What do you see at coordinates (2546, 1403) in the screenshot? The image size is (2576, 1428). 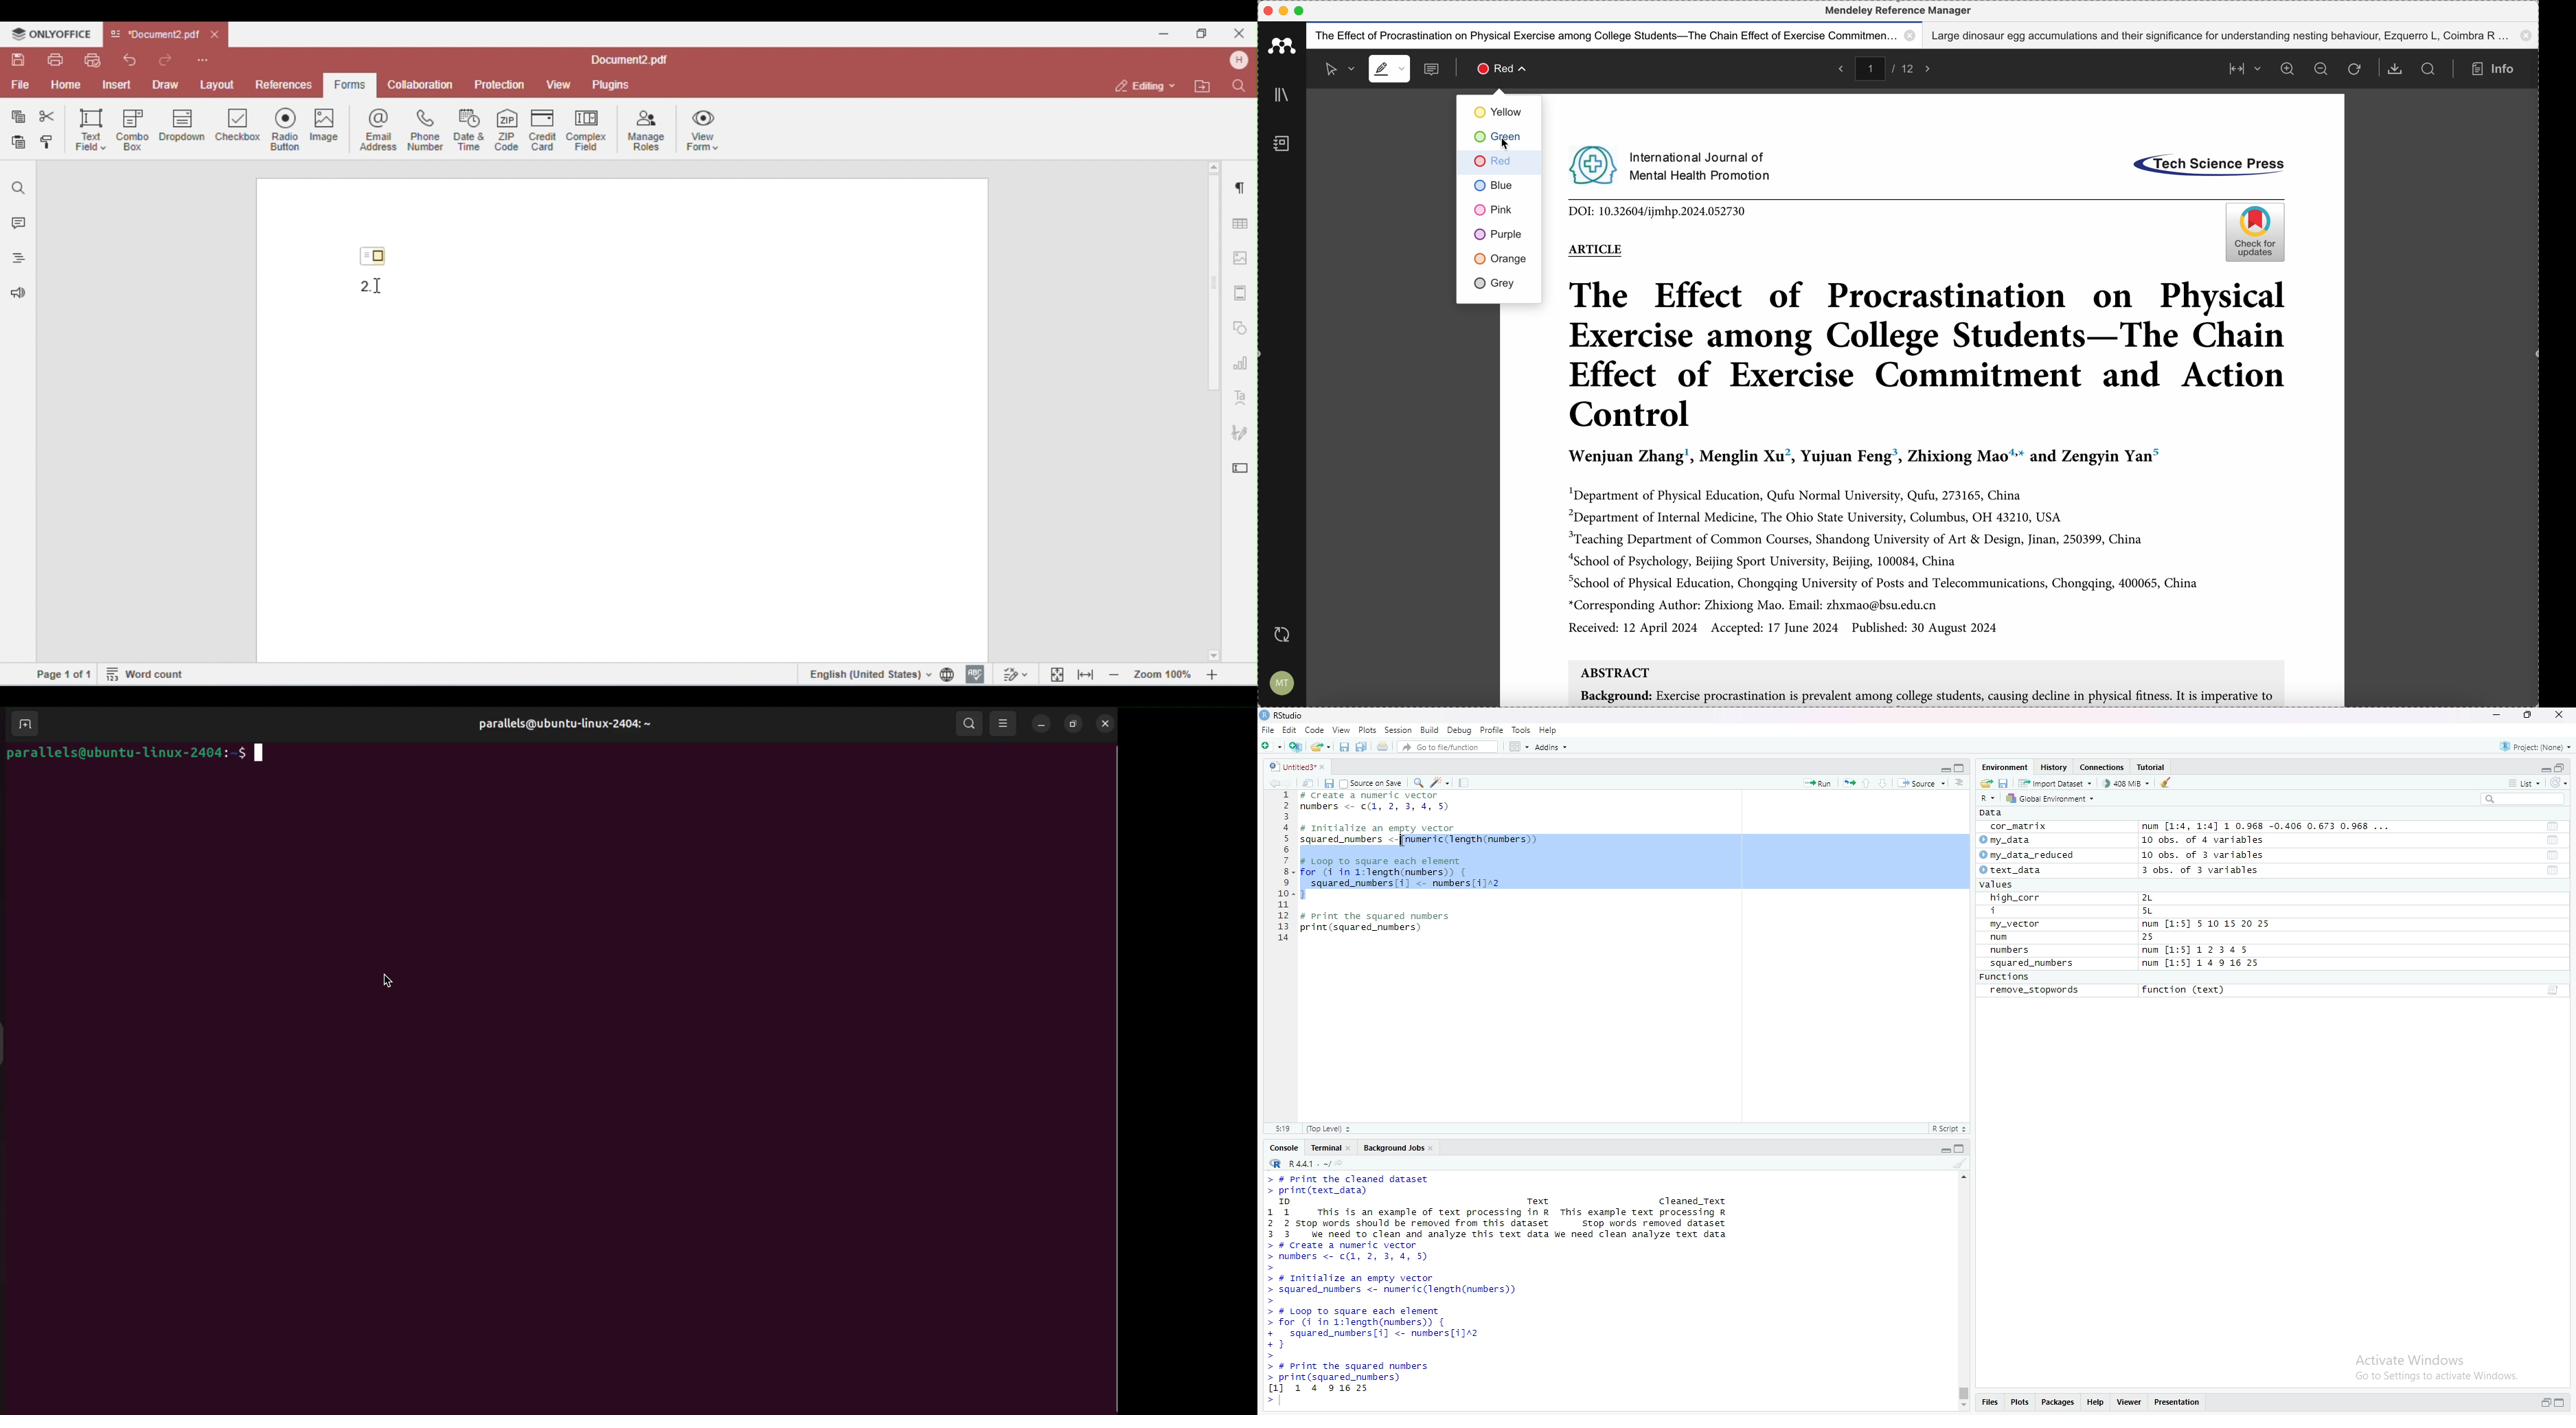 I see `restore` at bounding box center [2546, 1403].